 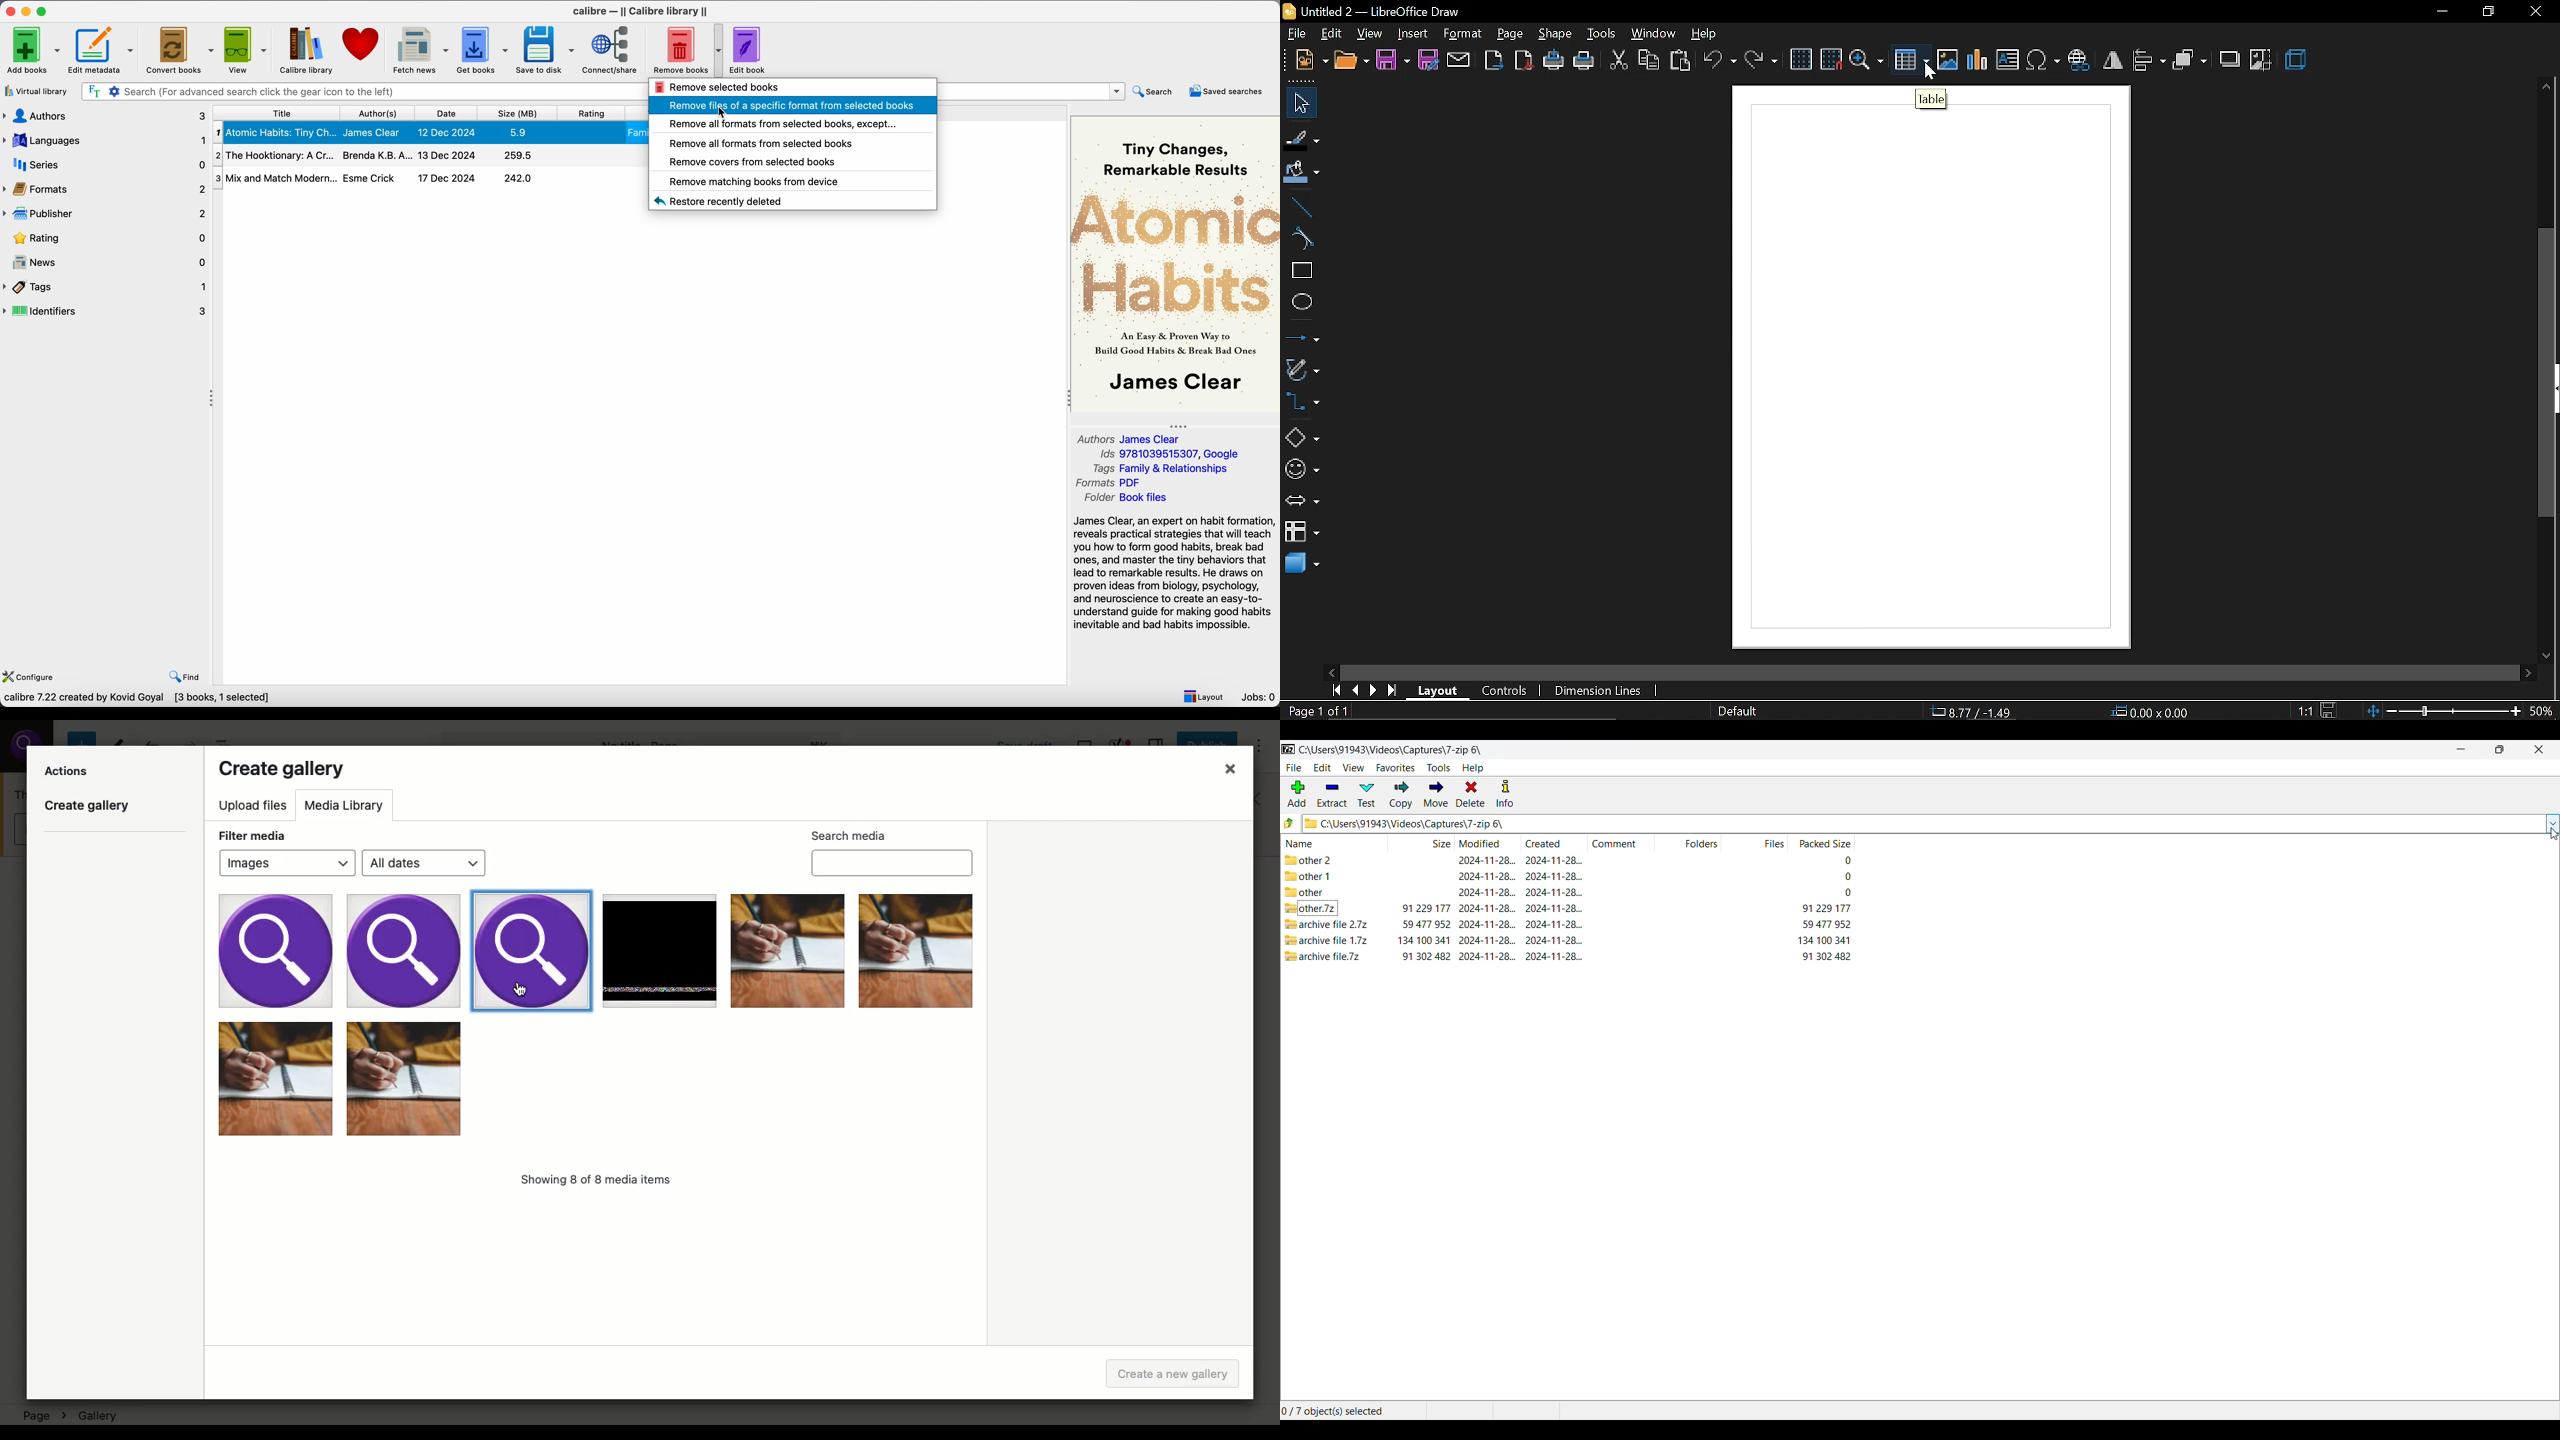 What do you see at coordinates (1226, 91) in the screenshot?
I see `saved searches` at bounding box center [1226, 91].